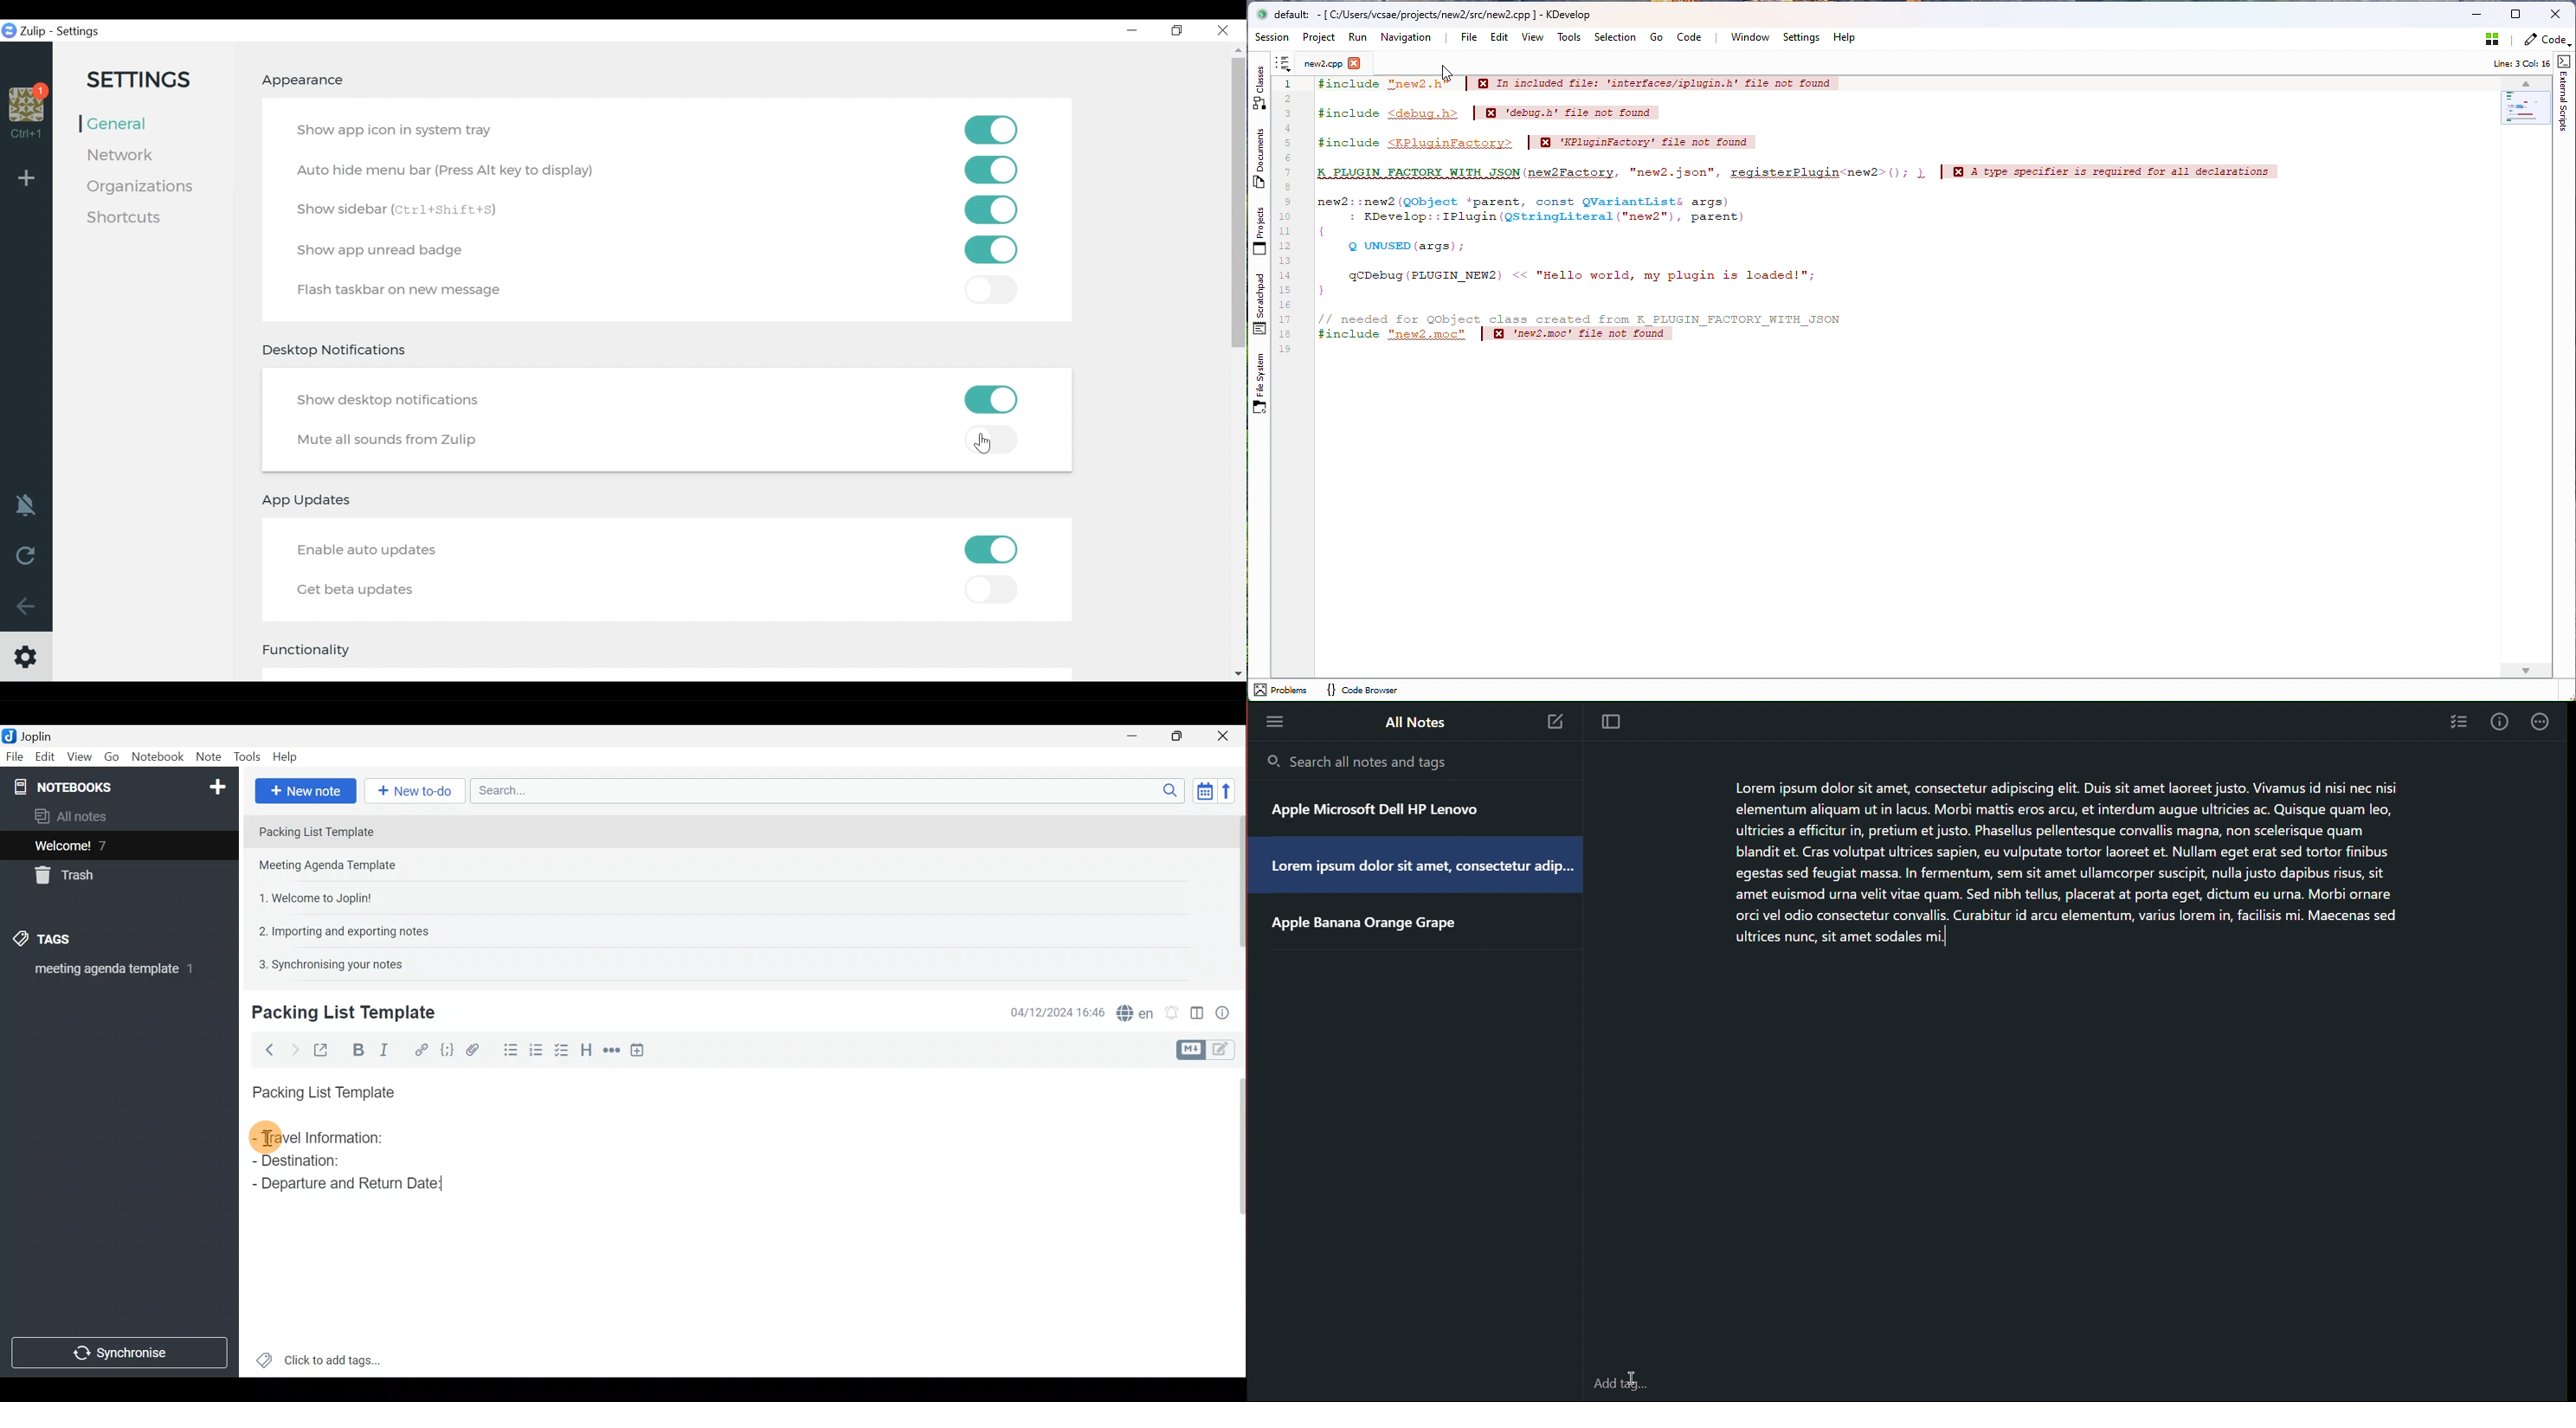 The height and width of the screenshot is (1428, 2576). What do you see at coordinates (990, 250) in the screenshot?
I see `Toggle on /off Flash taskbar on a new message` at bounding box center [990, 250].